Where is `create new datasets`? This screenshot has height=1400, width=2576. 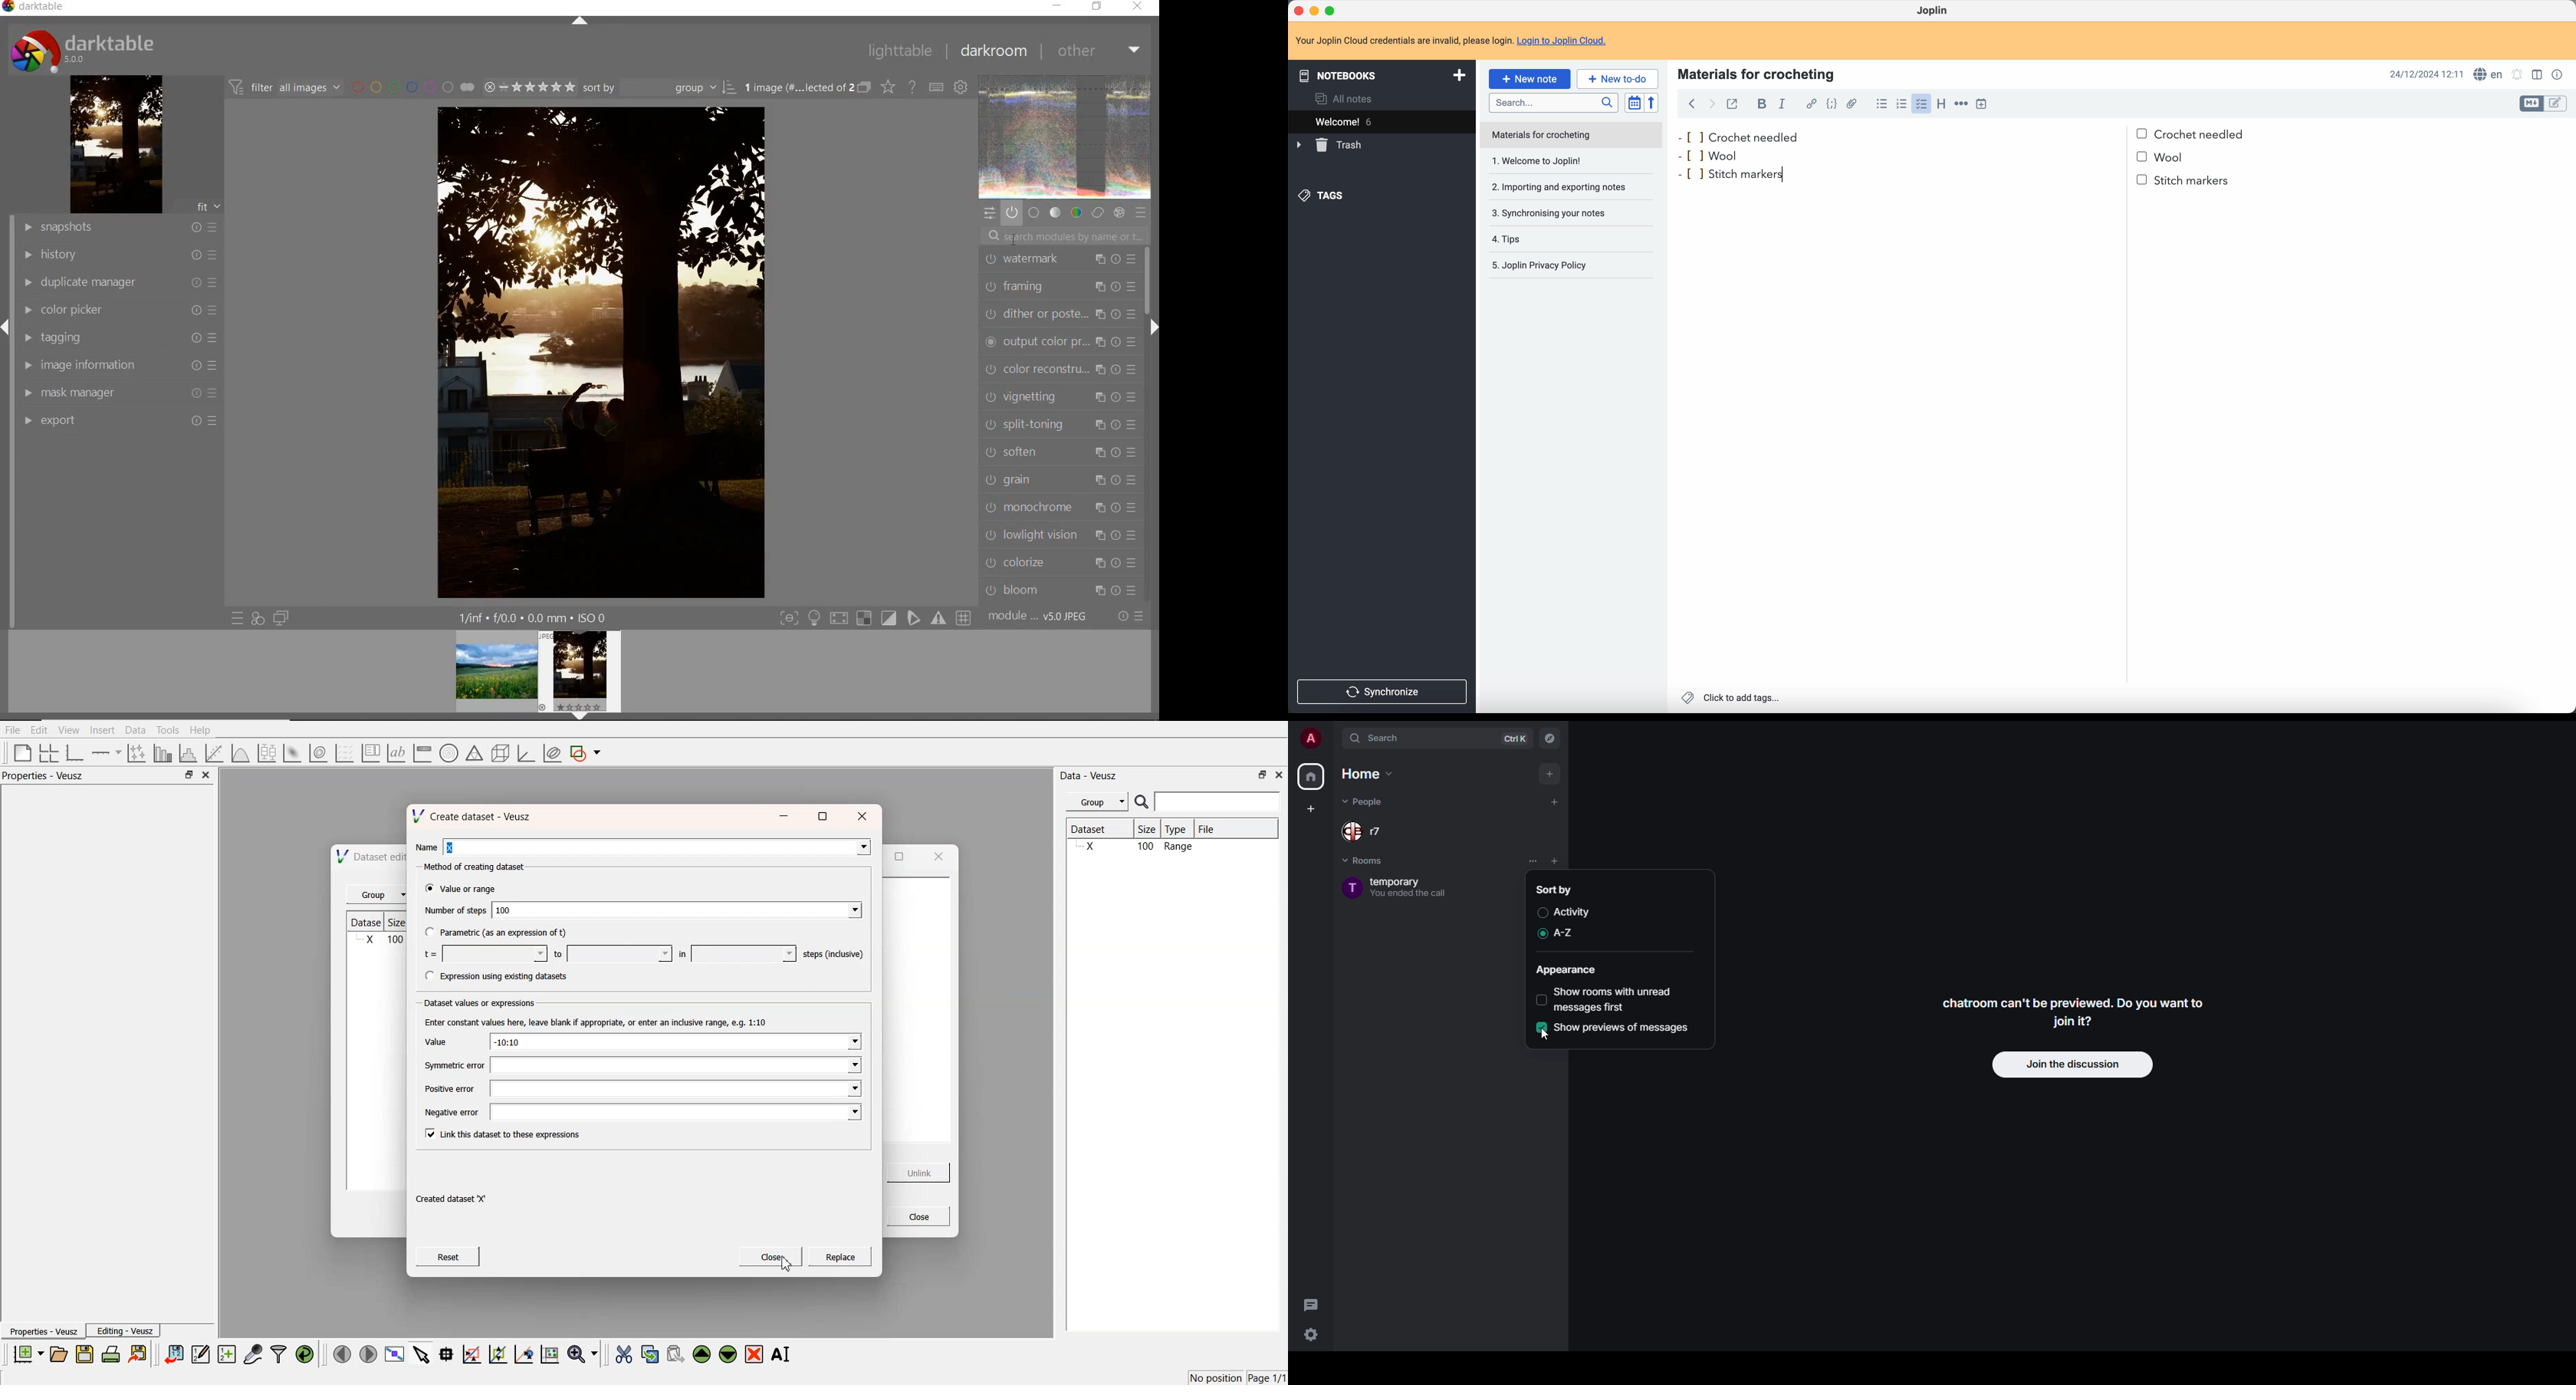
create new datasets is located at coordinates (227, 1354).